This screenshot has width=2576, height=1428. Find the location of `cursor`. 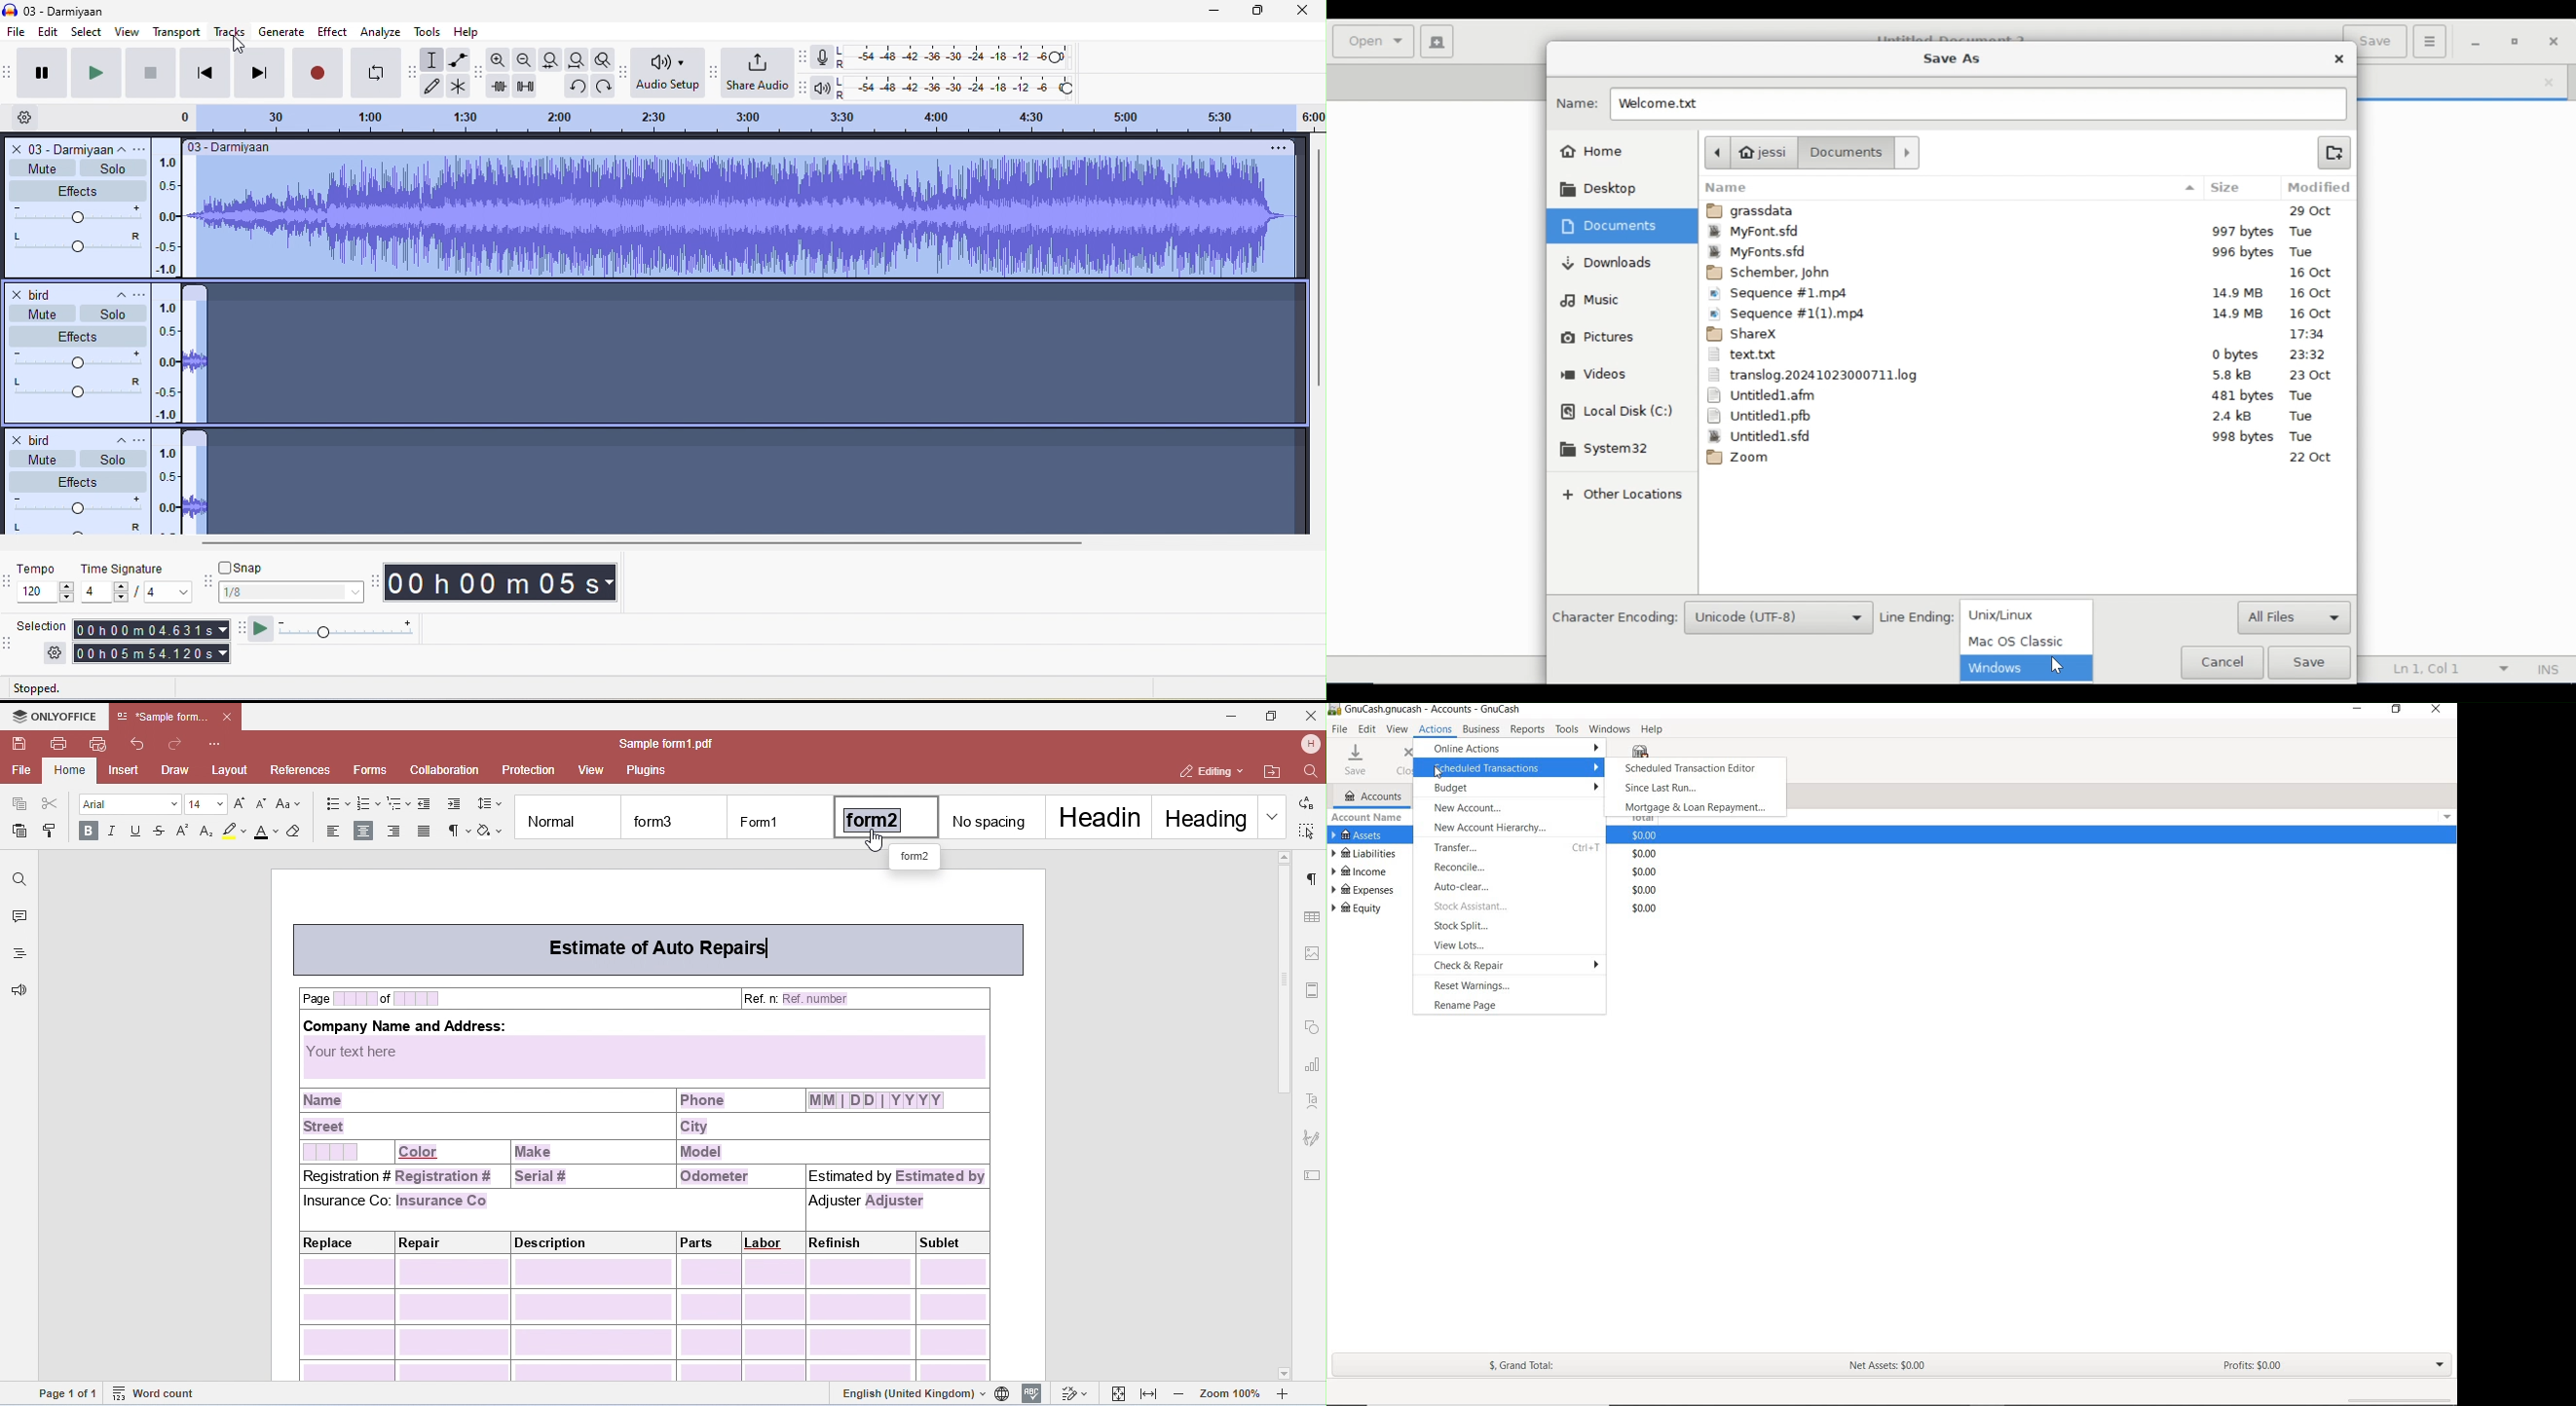

cursor is located at coordinates (1439, 772).